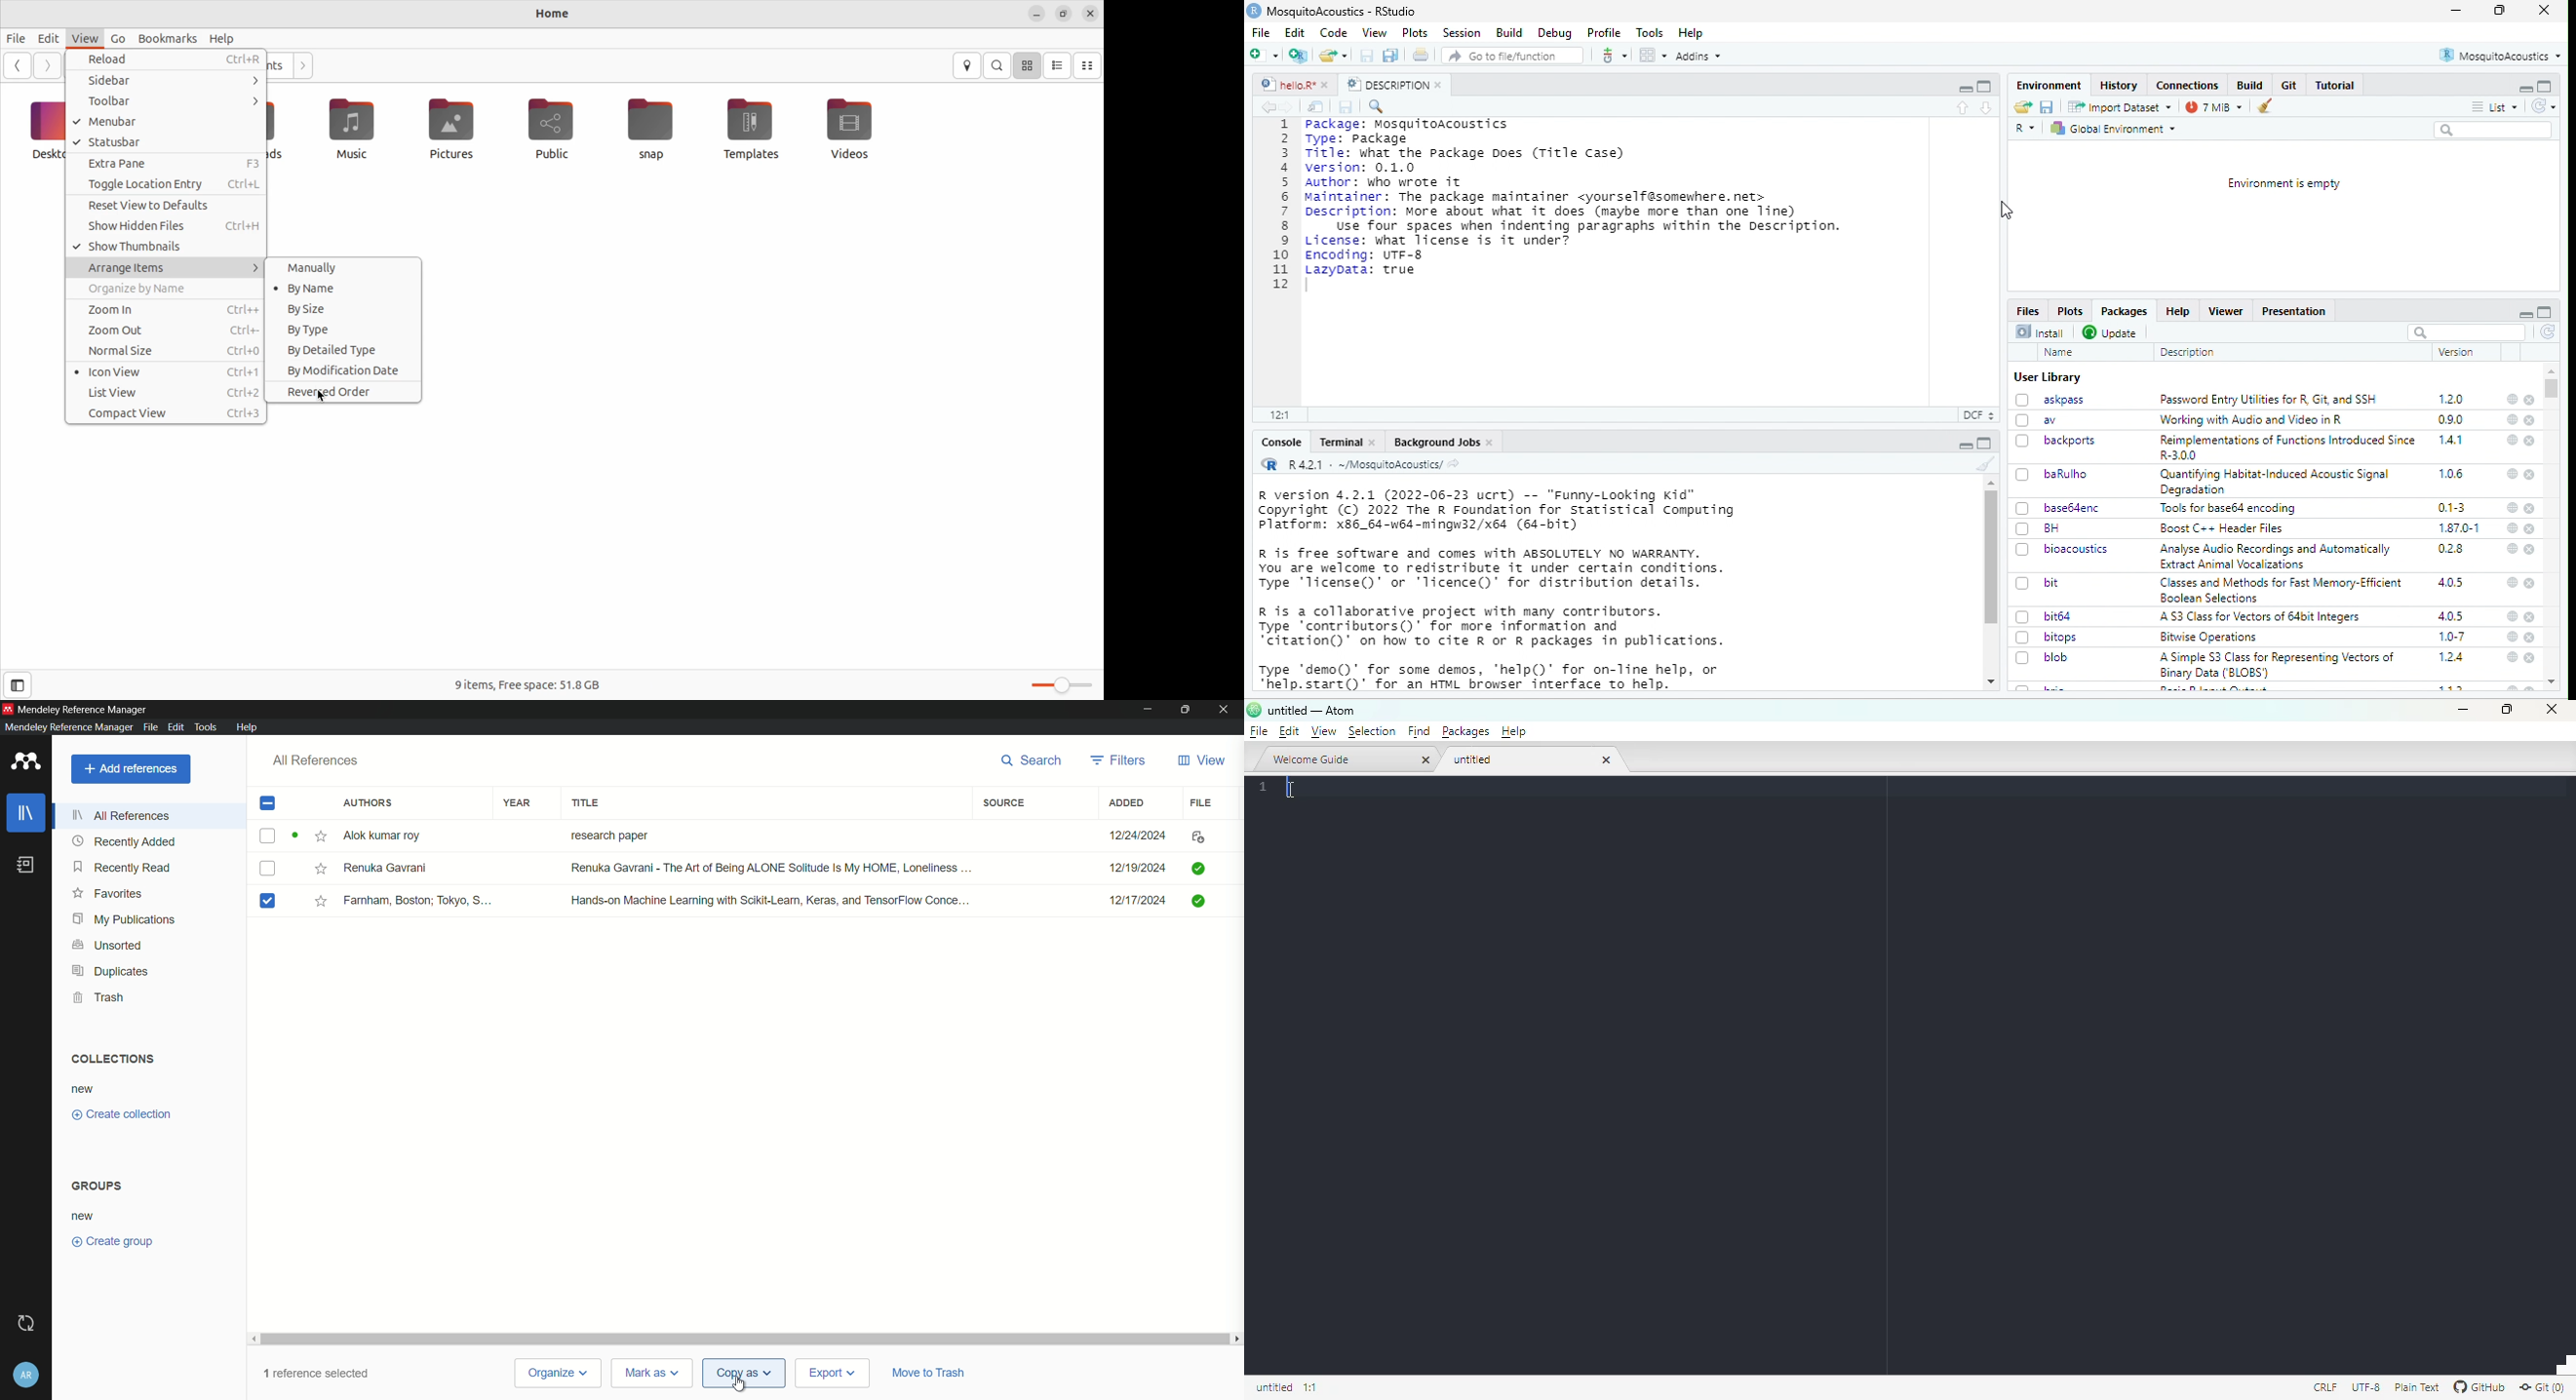 This screenshot has height=1400, width=2576. Describe the element at coordinates (47, 38) in the screenshot. I see `Edit` at that location.